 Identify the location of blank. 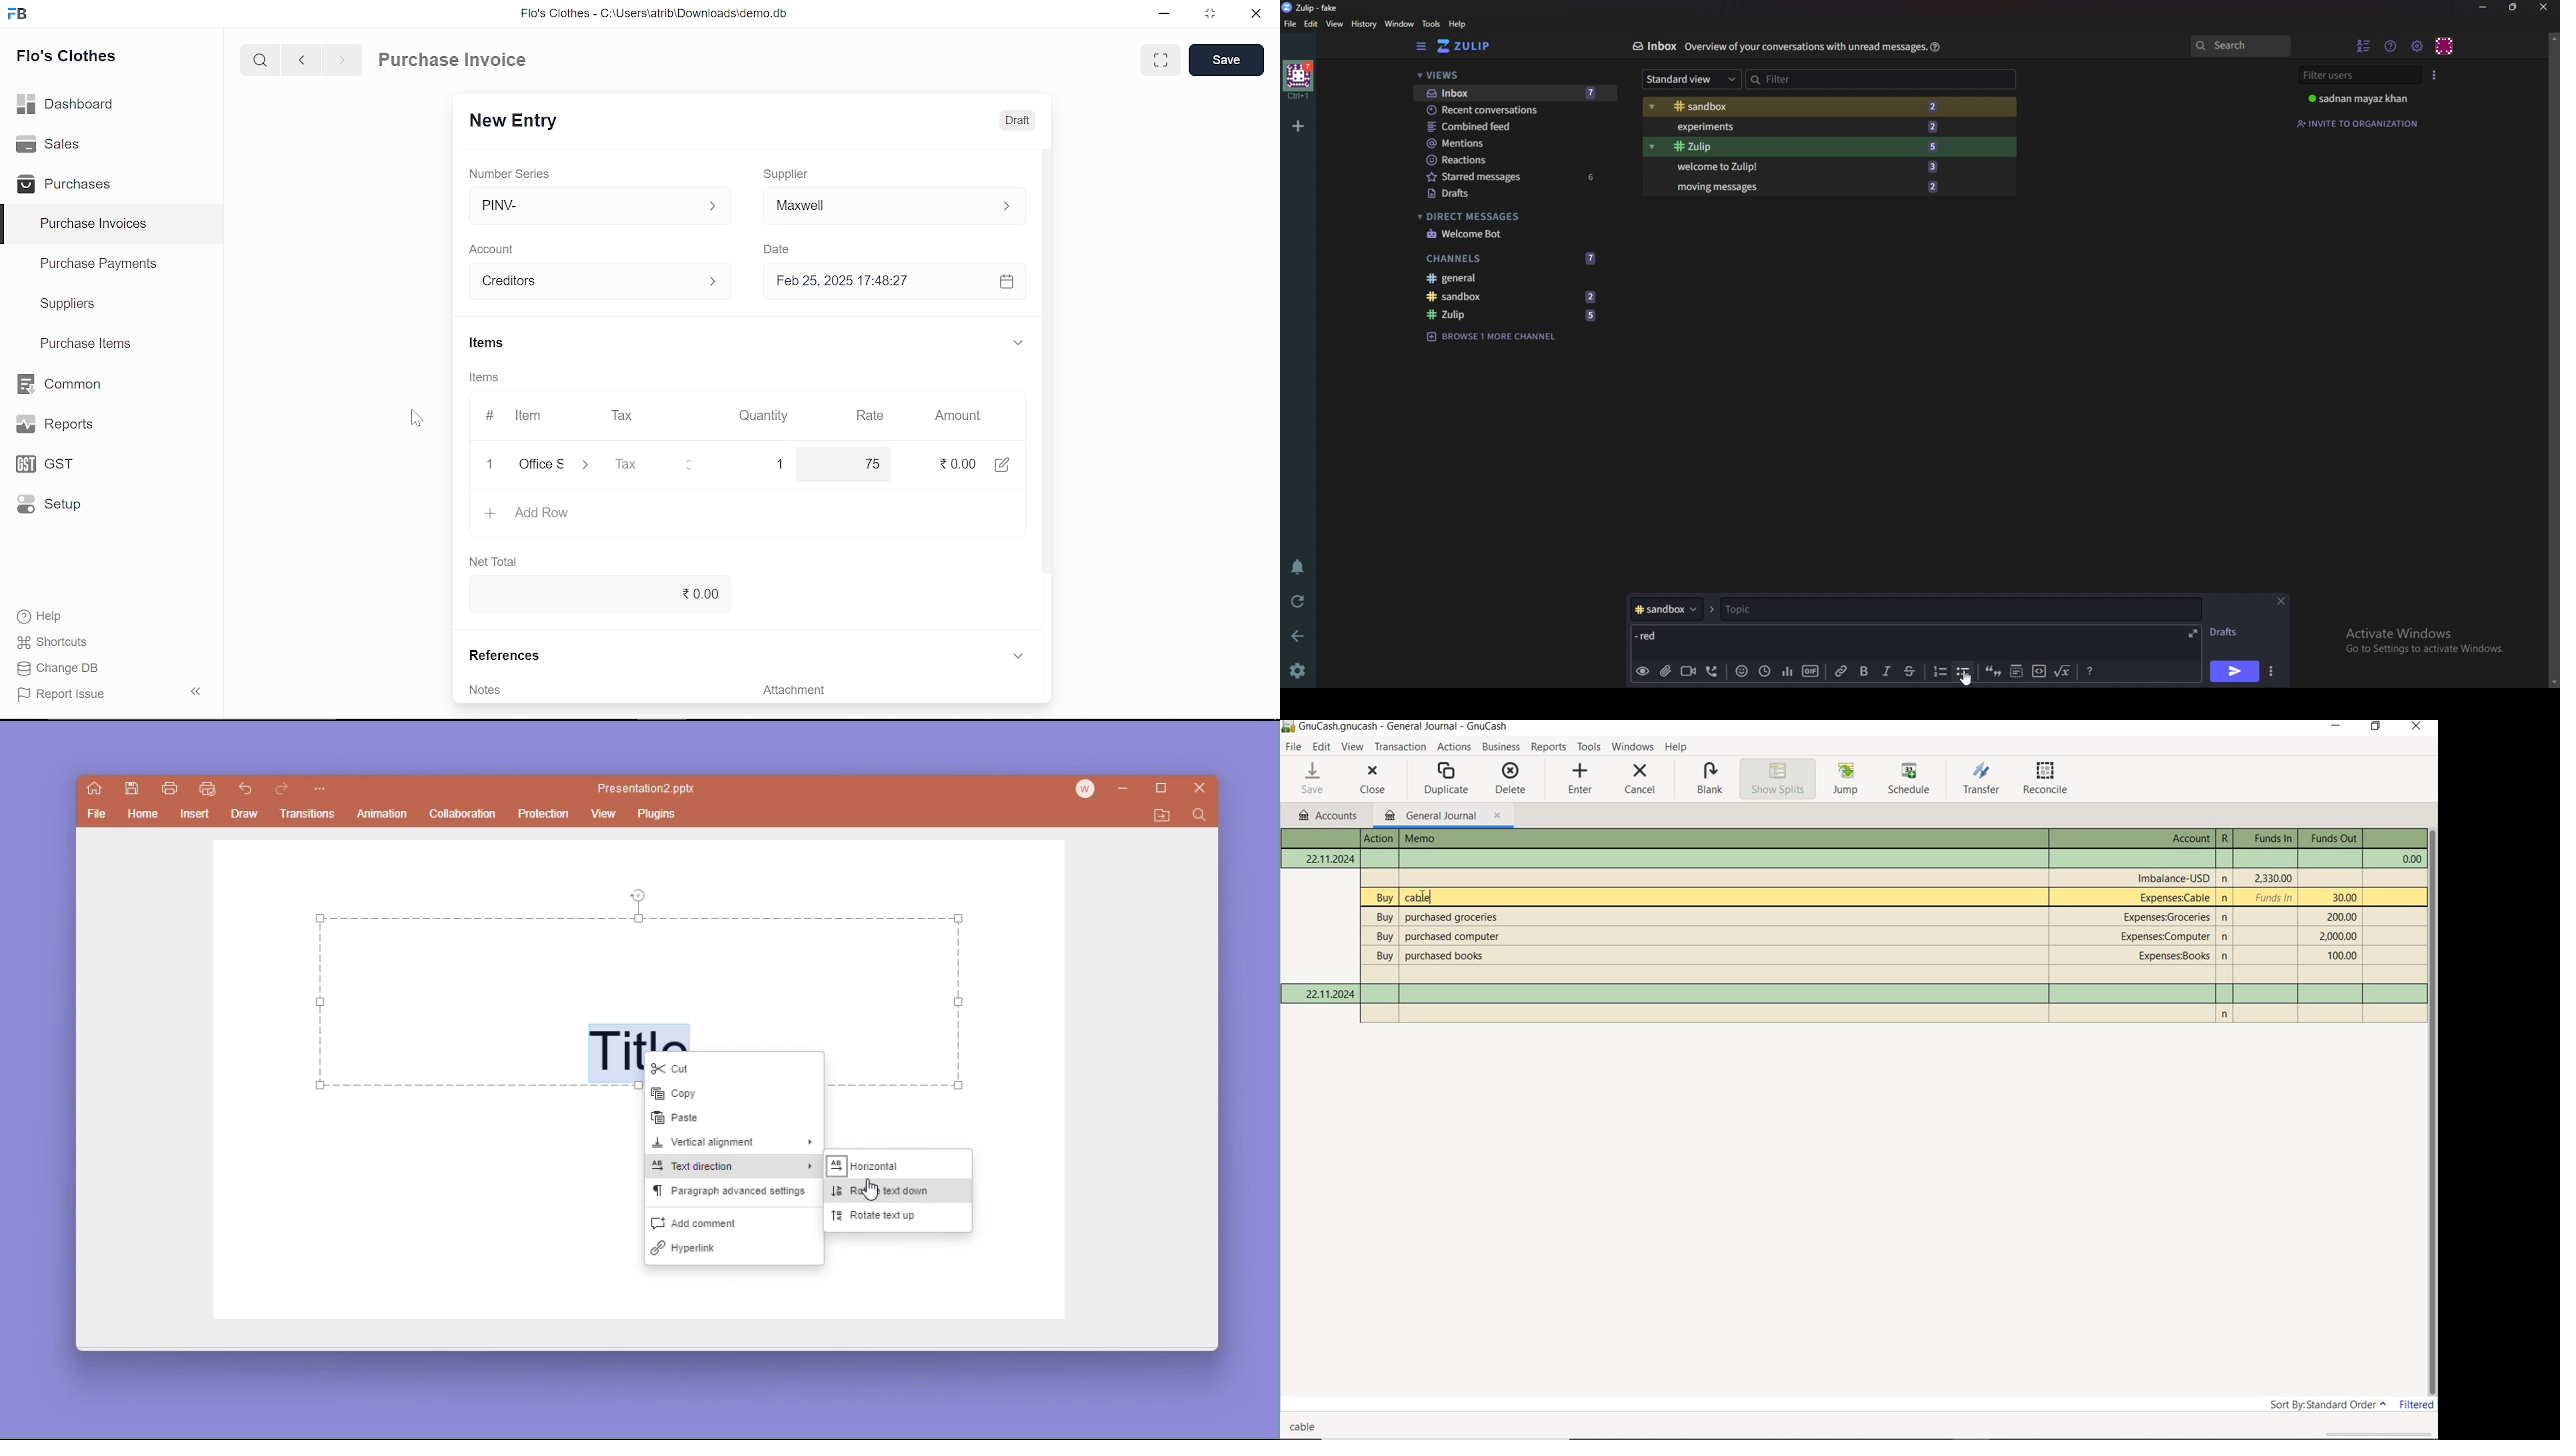
(1707, 780).